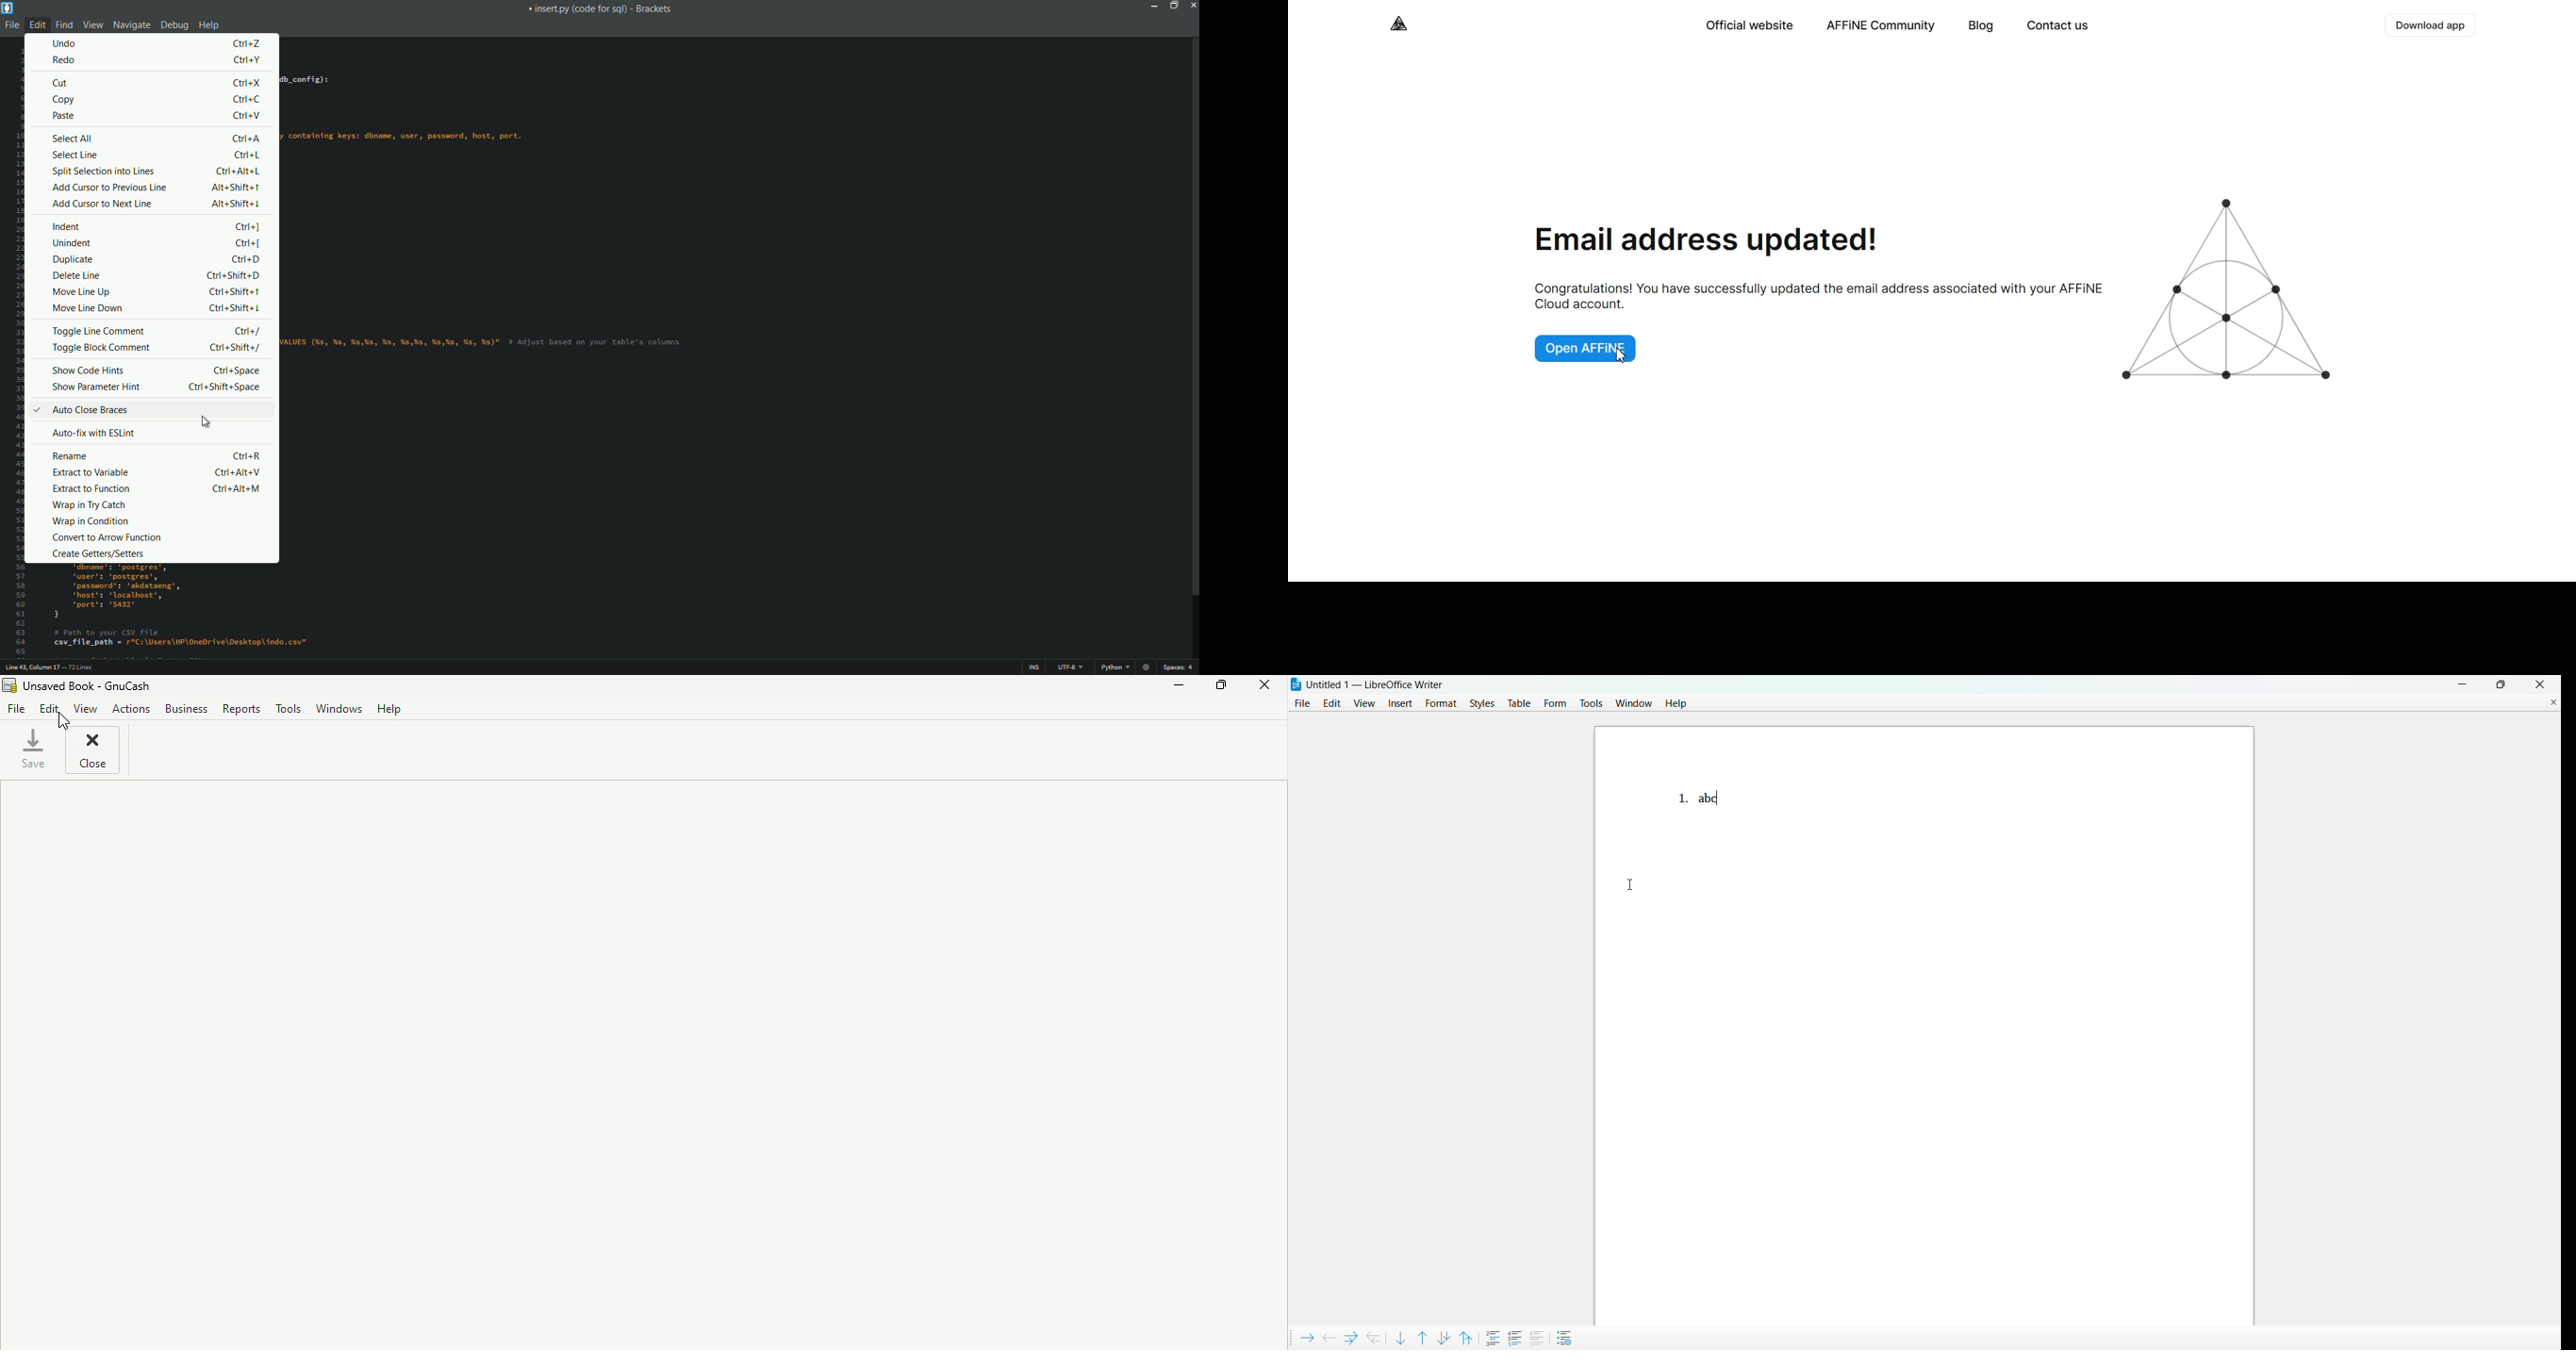 This screenshot has width=2576, height=1372. I want to click on extract to variable, so click(91, 472).